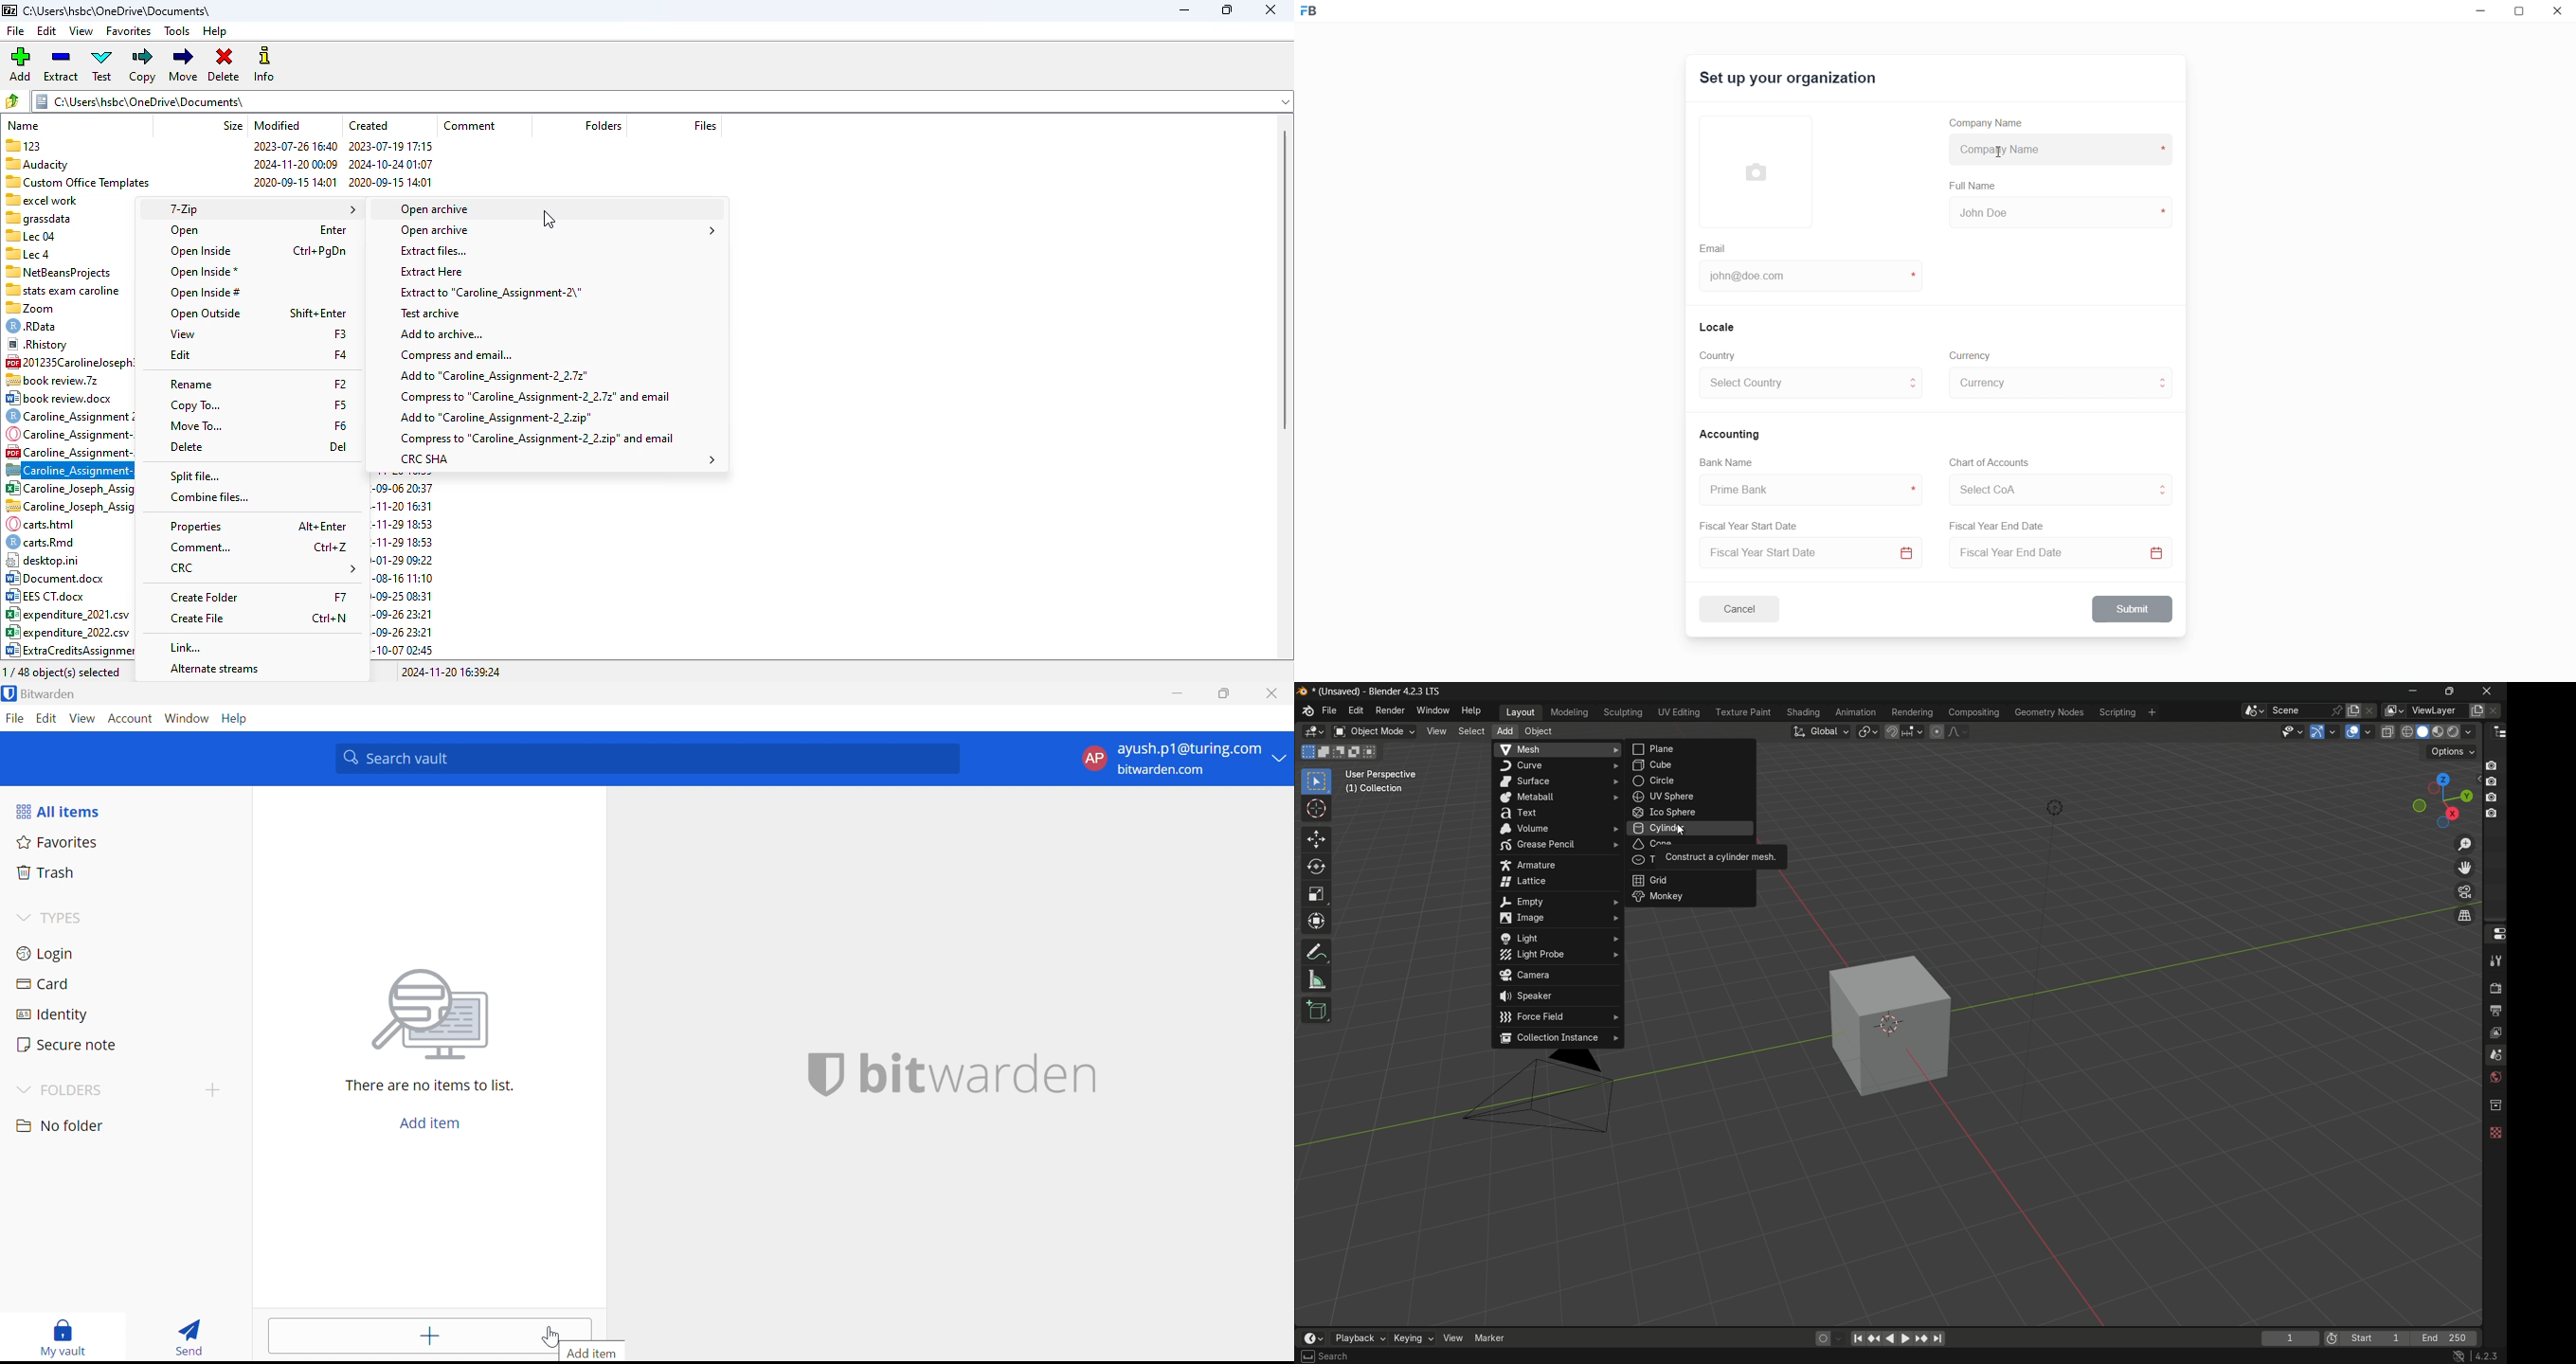 This screenshot has height=1372, width=2576. I want to click on Fiscal Year End Date, so click(1998, 526).